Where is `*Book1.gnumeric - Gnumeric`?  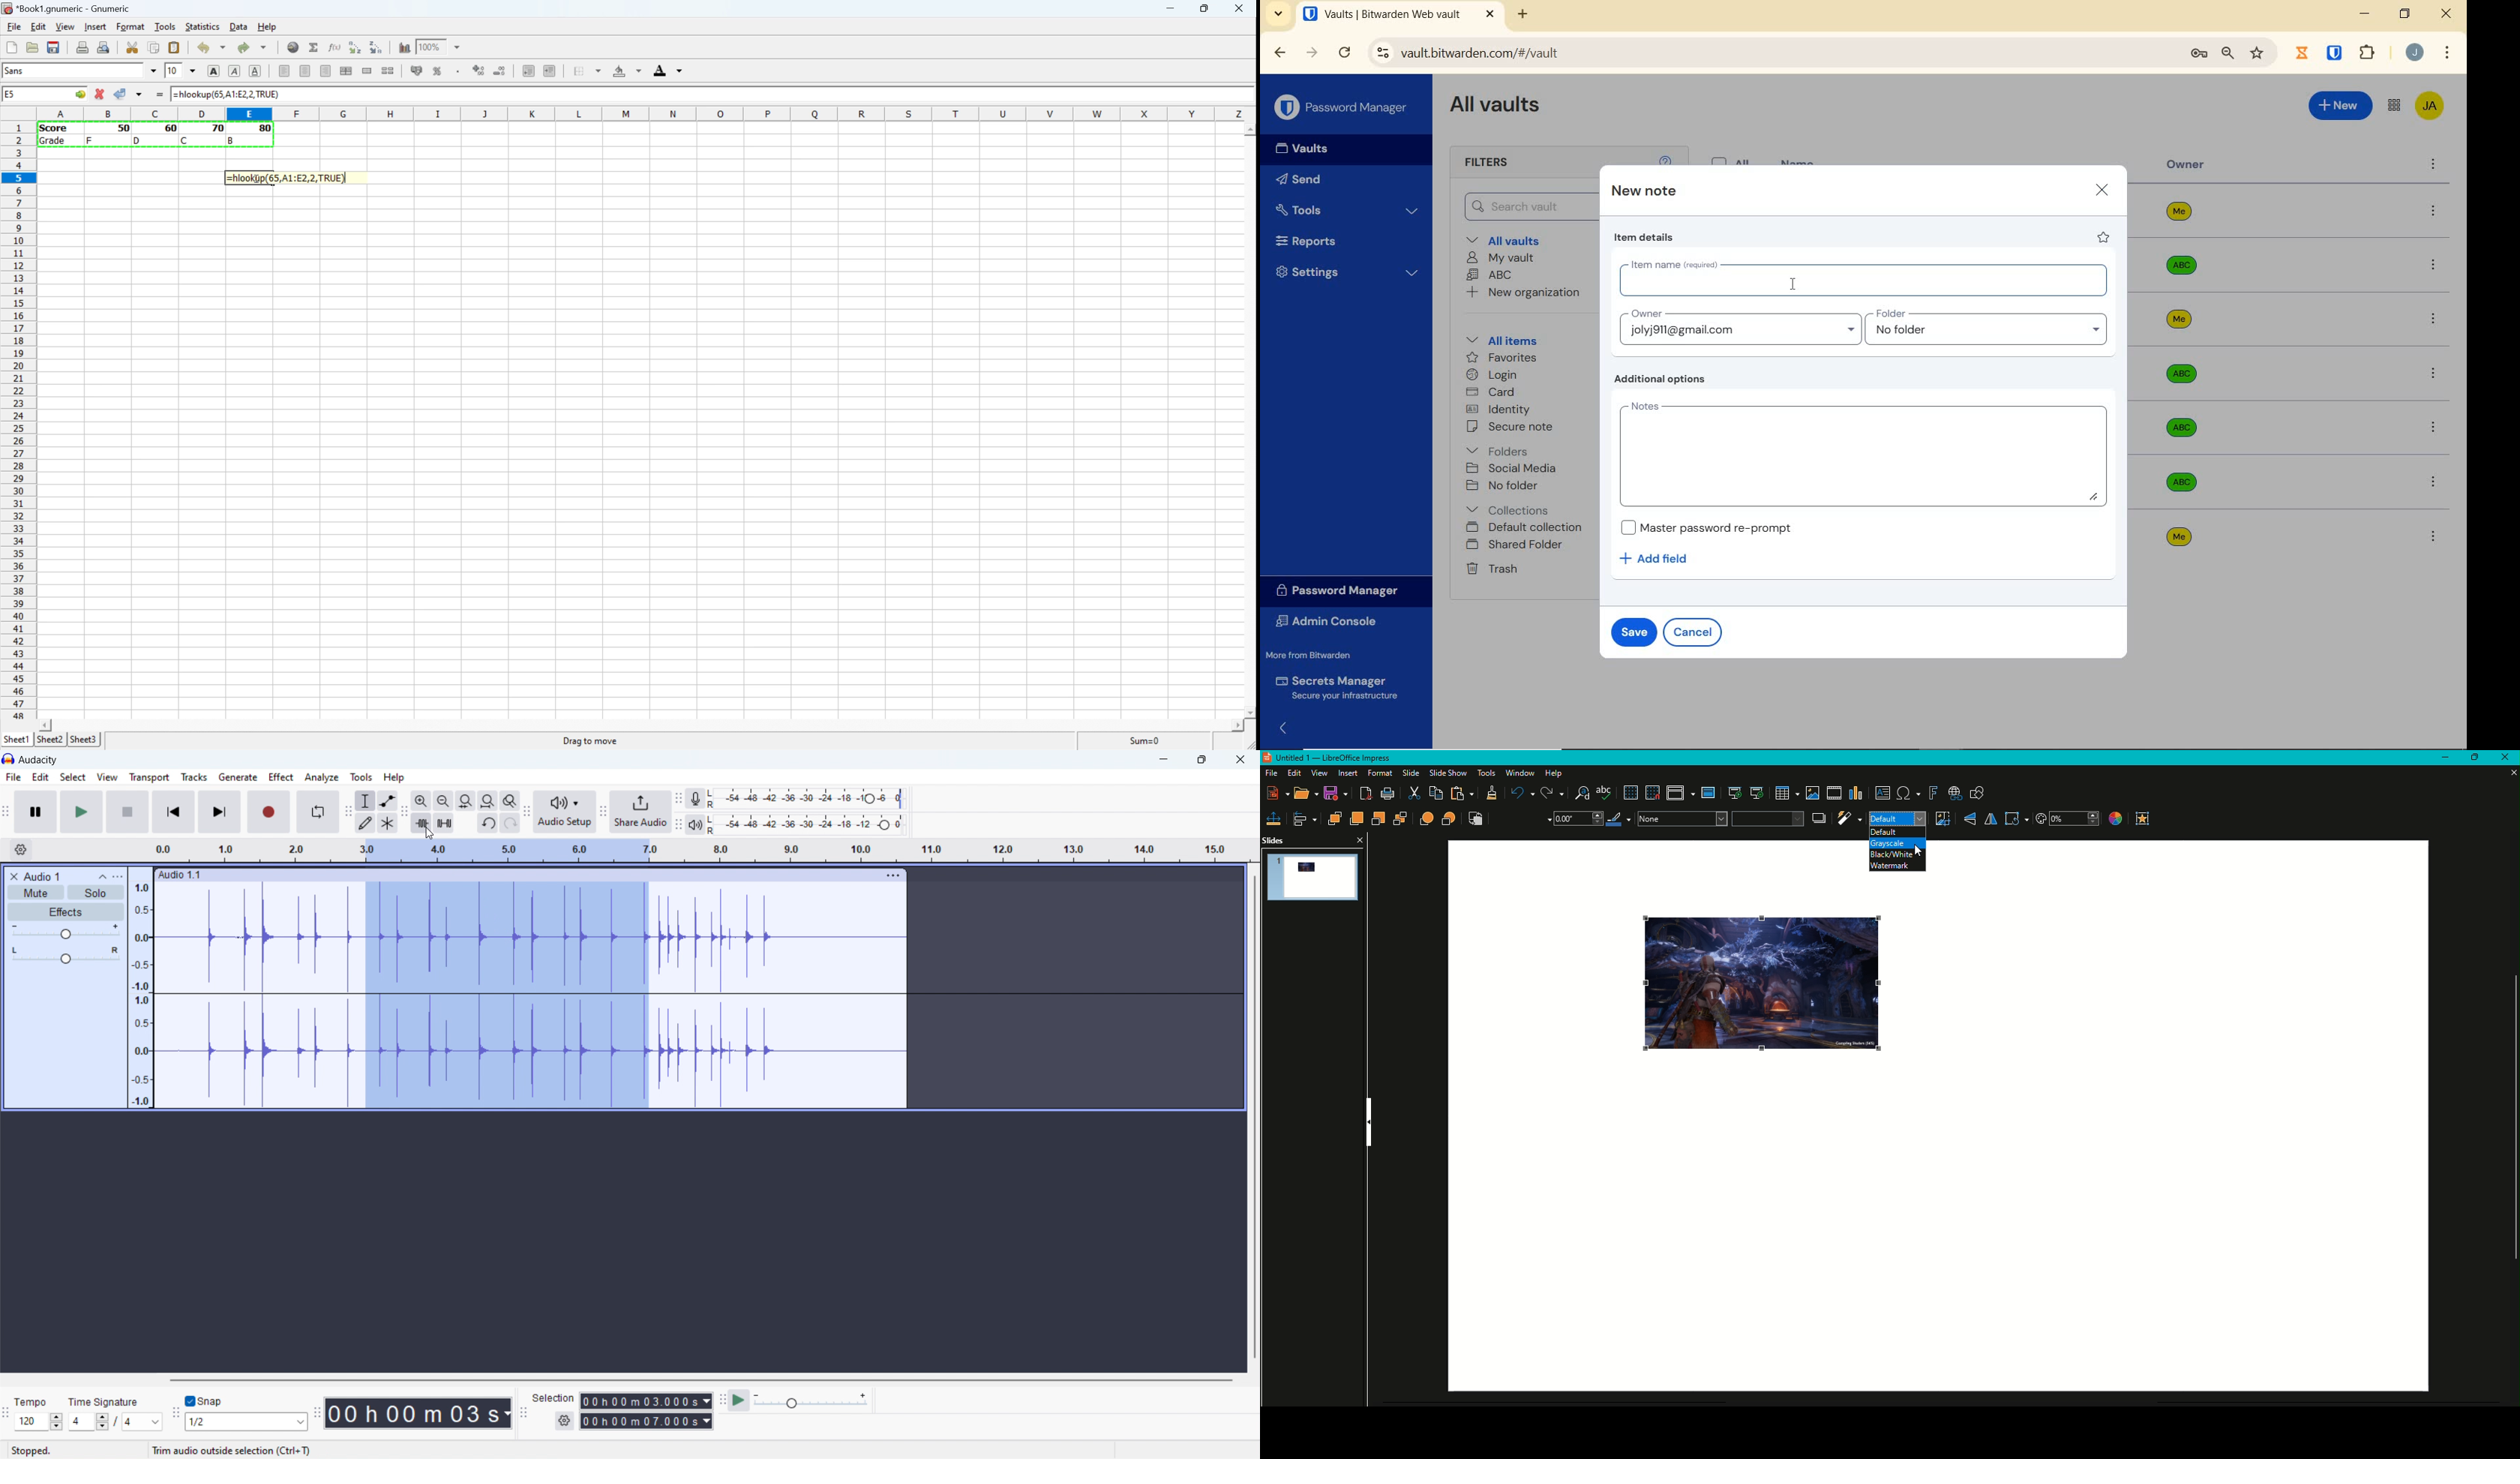 *Book1.gnumeric - Gnumeric is located at coordinates (68, 7).